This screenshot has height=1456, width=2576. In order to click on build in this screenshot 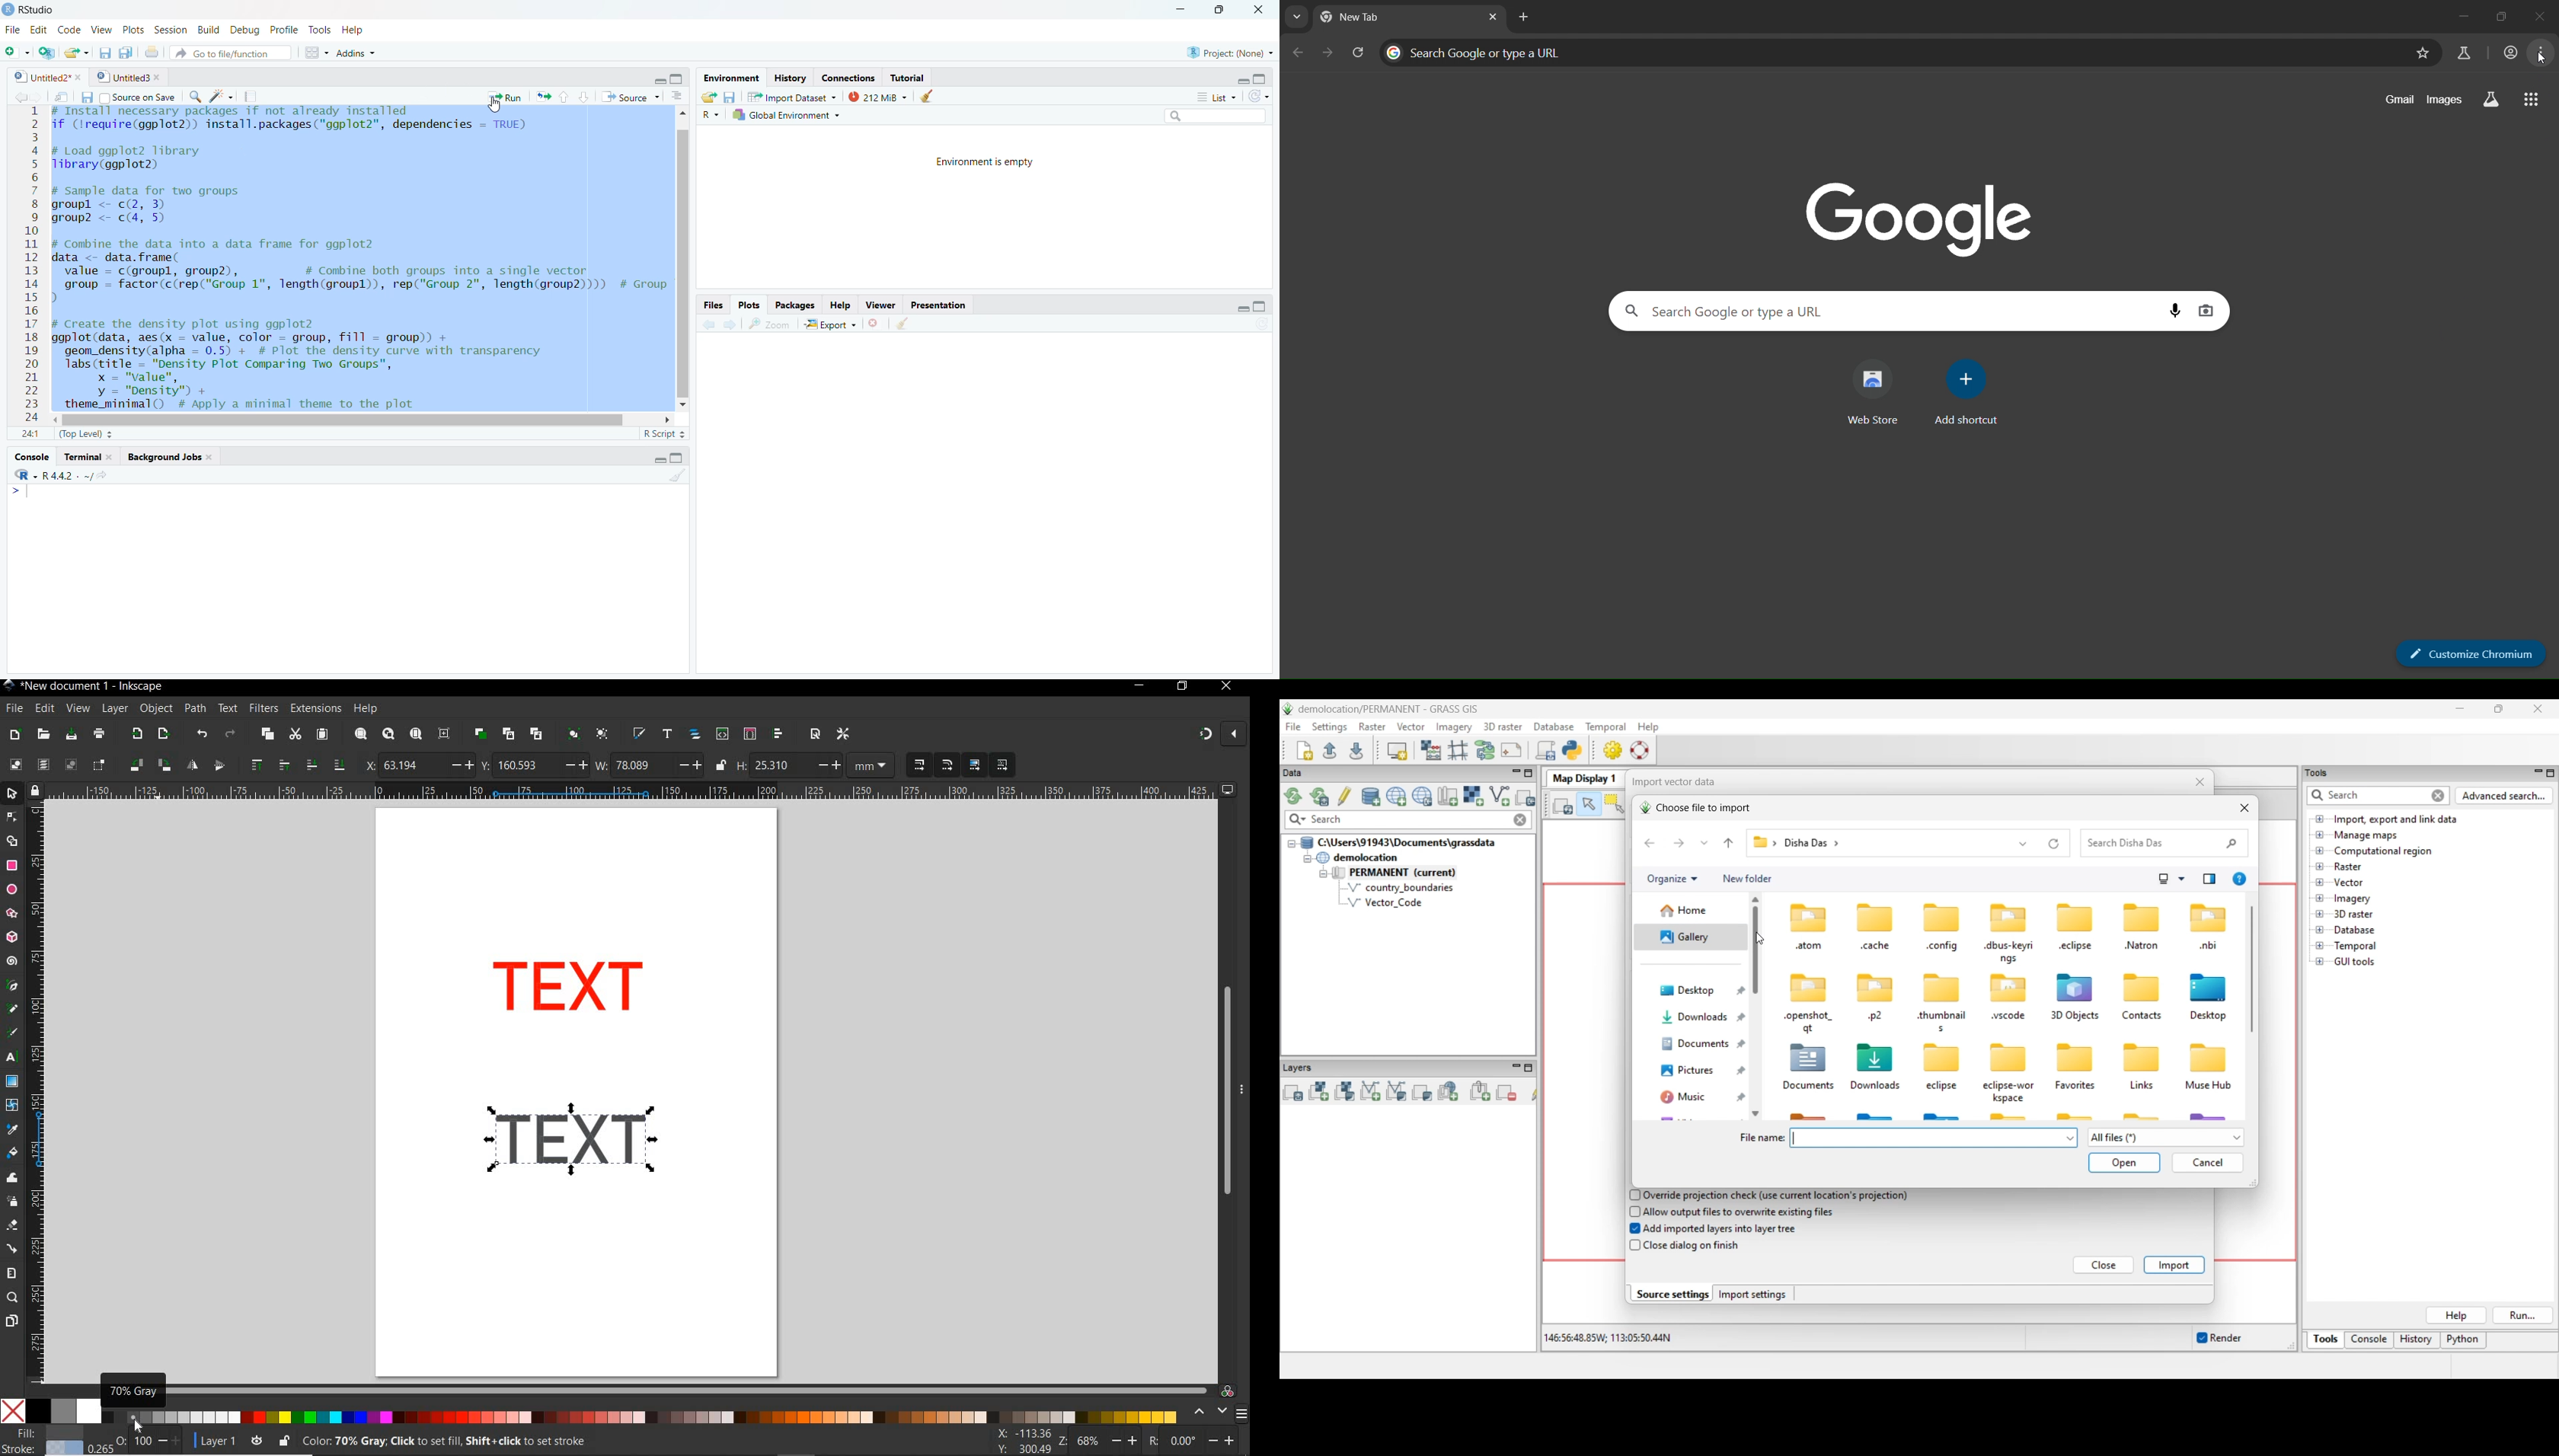, I will do `click(208, 29)`.